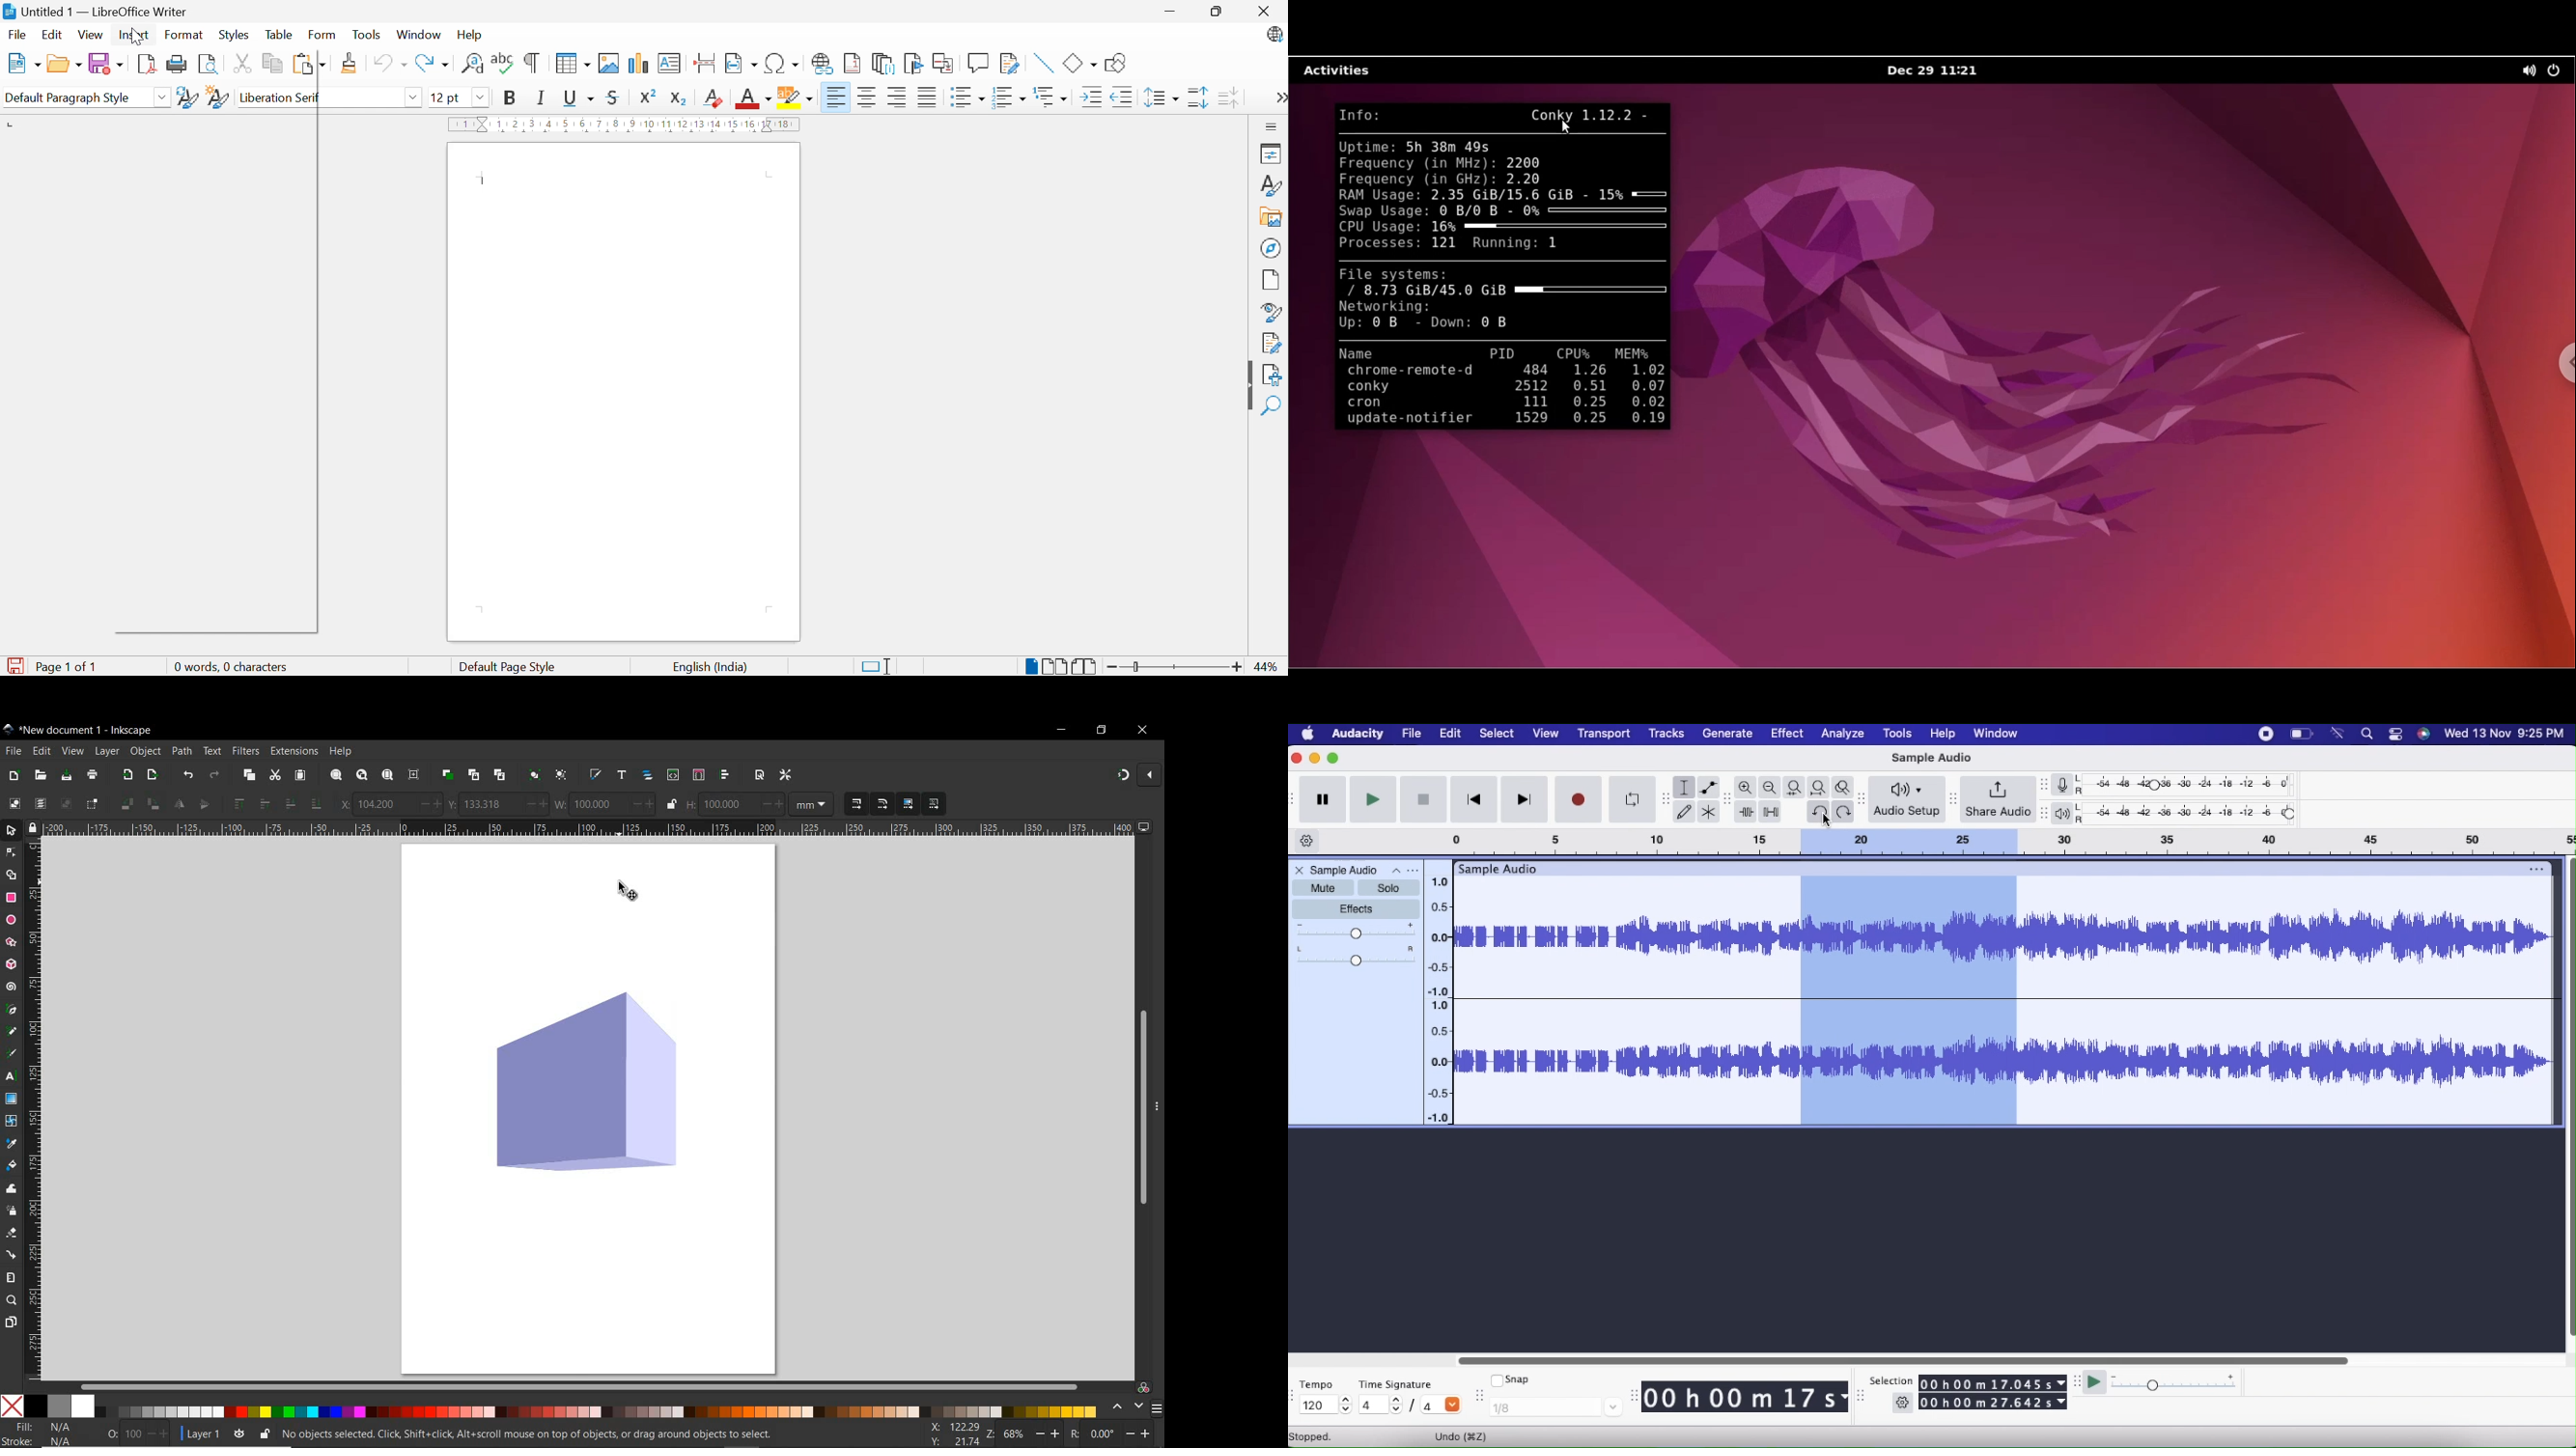 The image size is (2576, 1456). I want to click on Font color, so click(755, 100).